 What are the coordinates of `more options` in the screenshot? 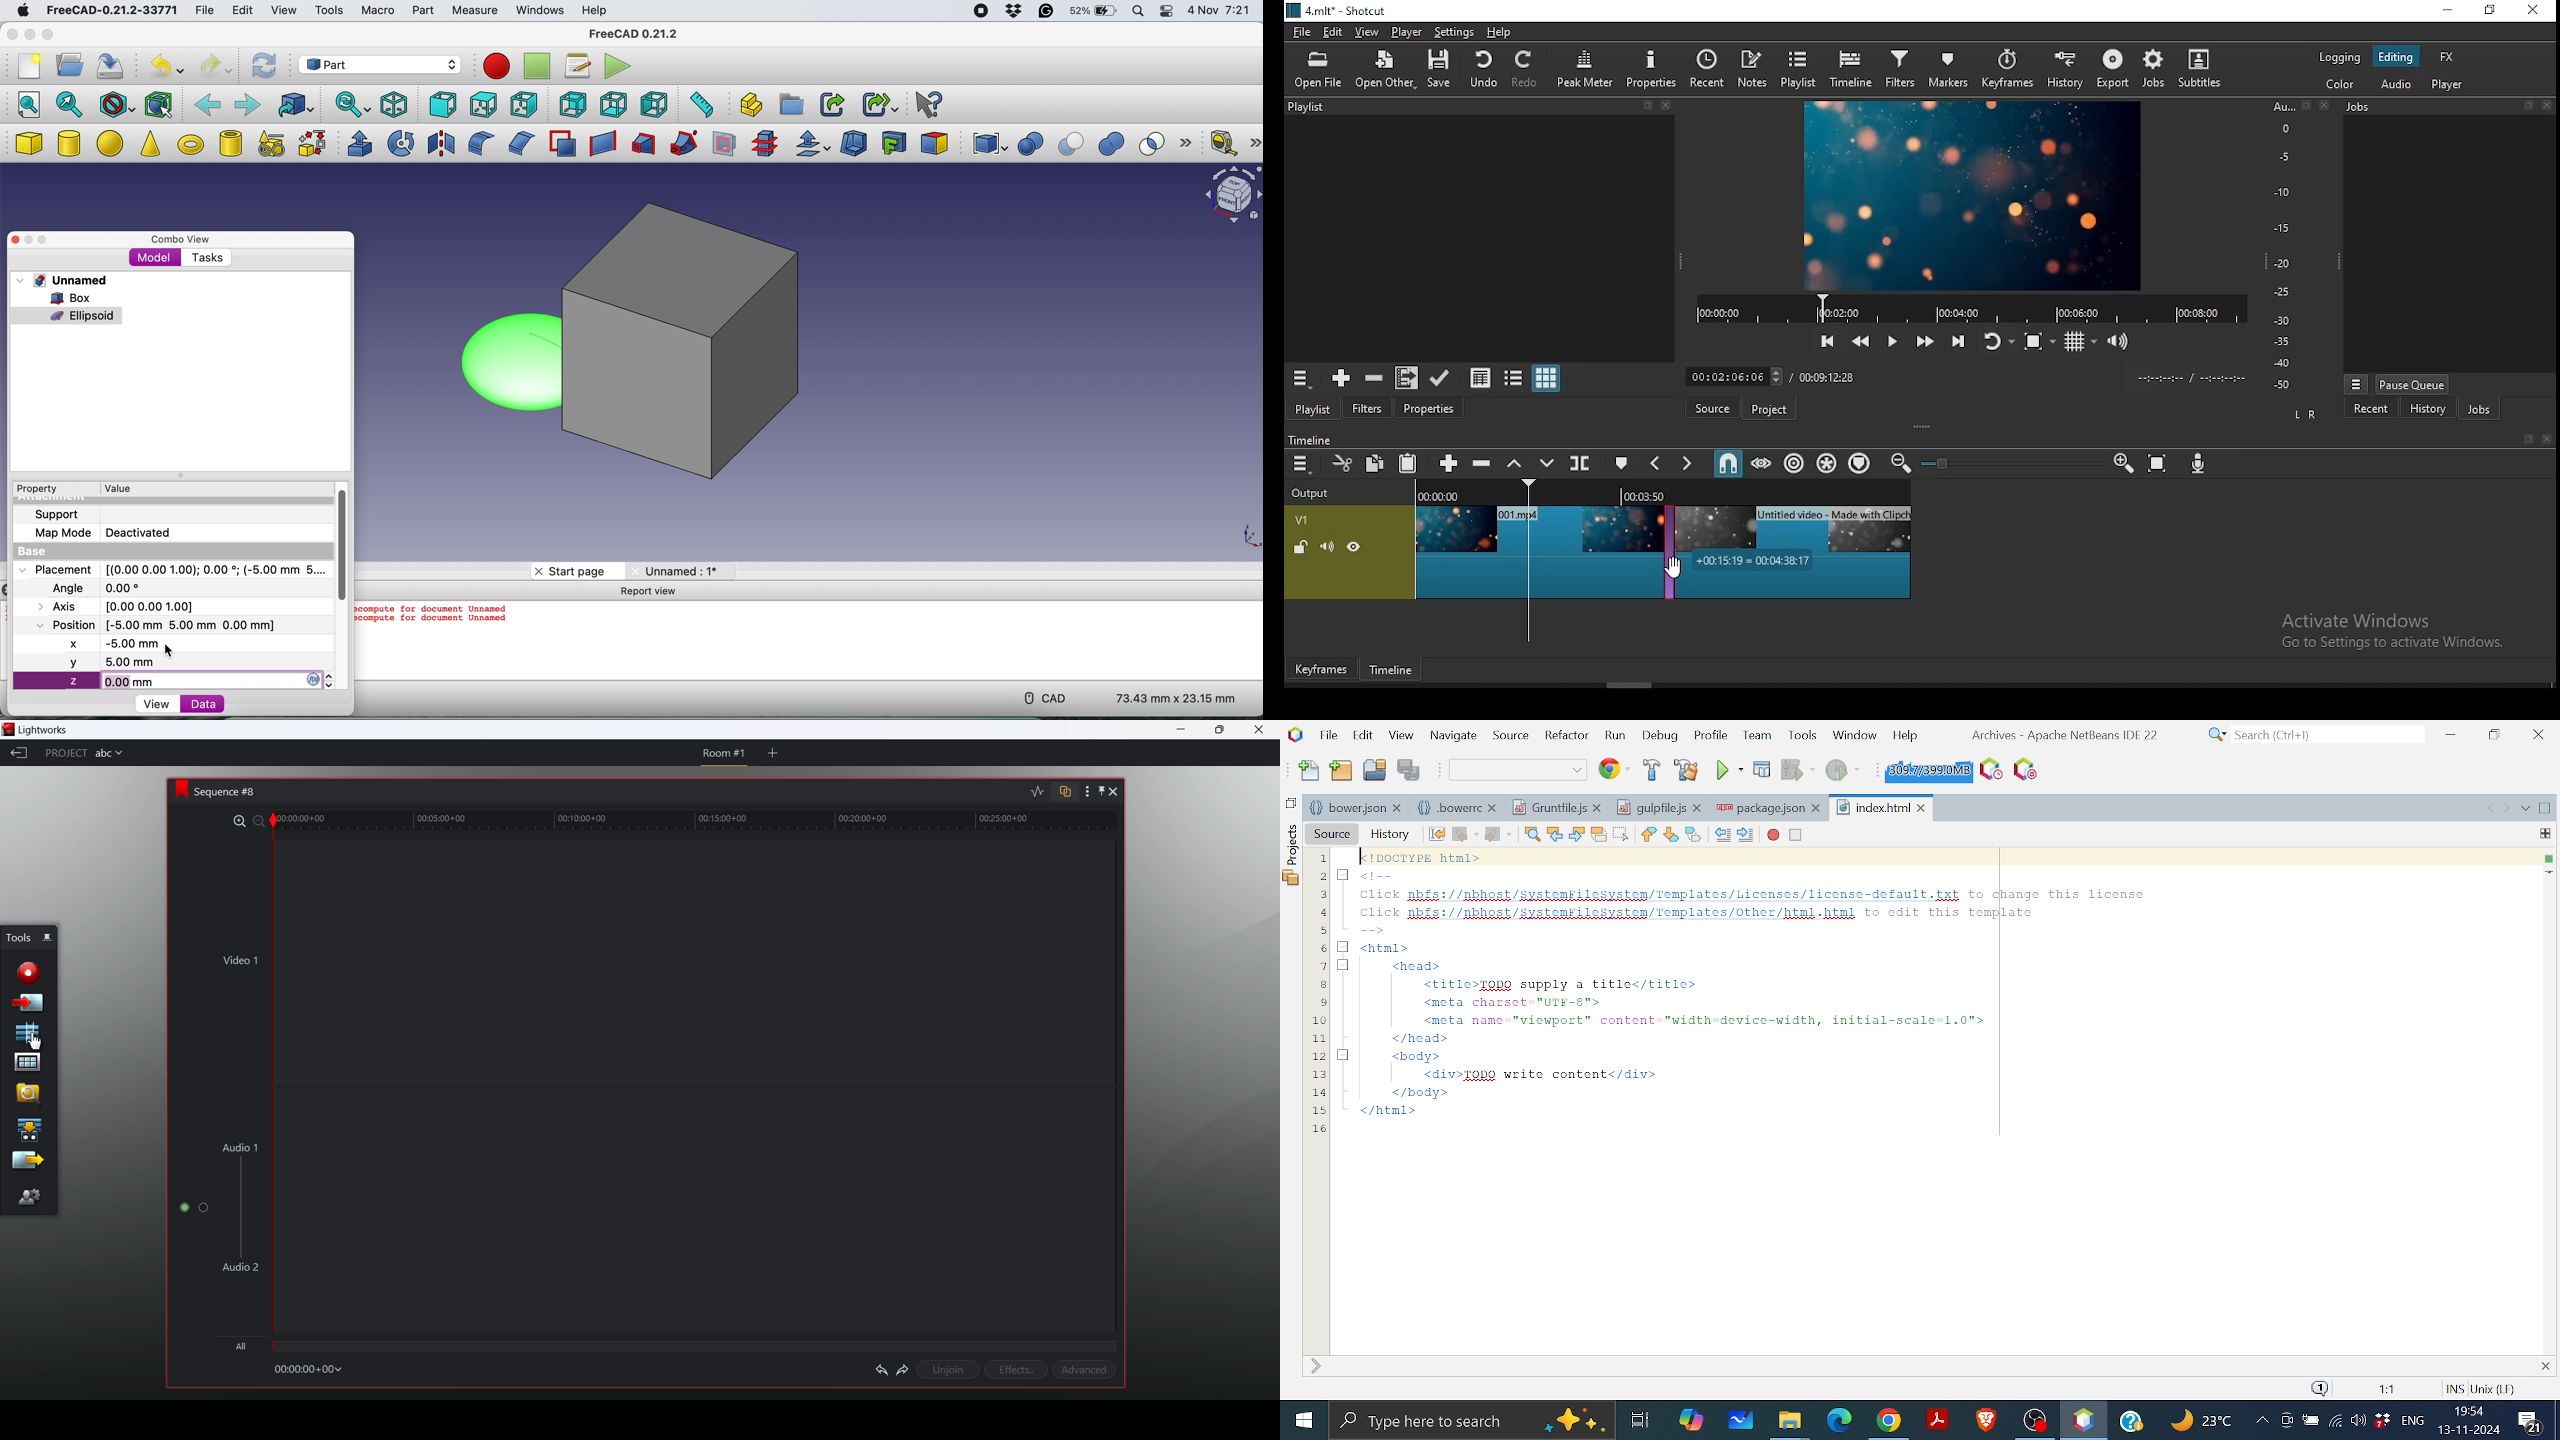 It's located at (1190, 144).